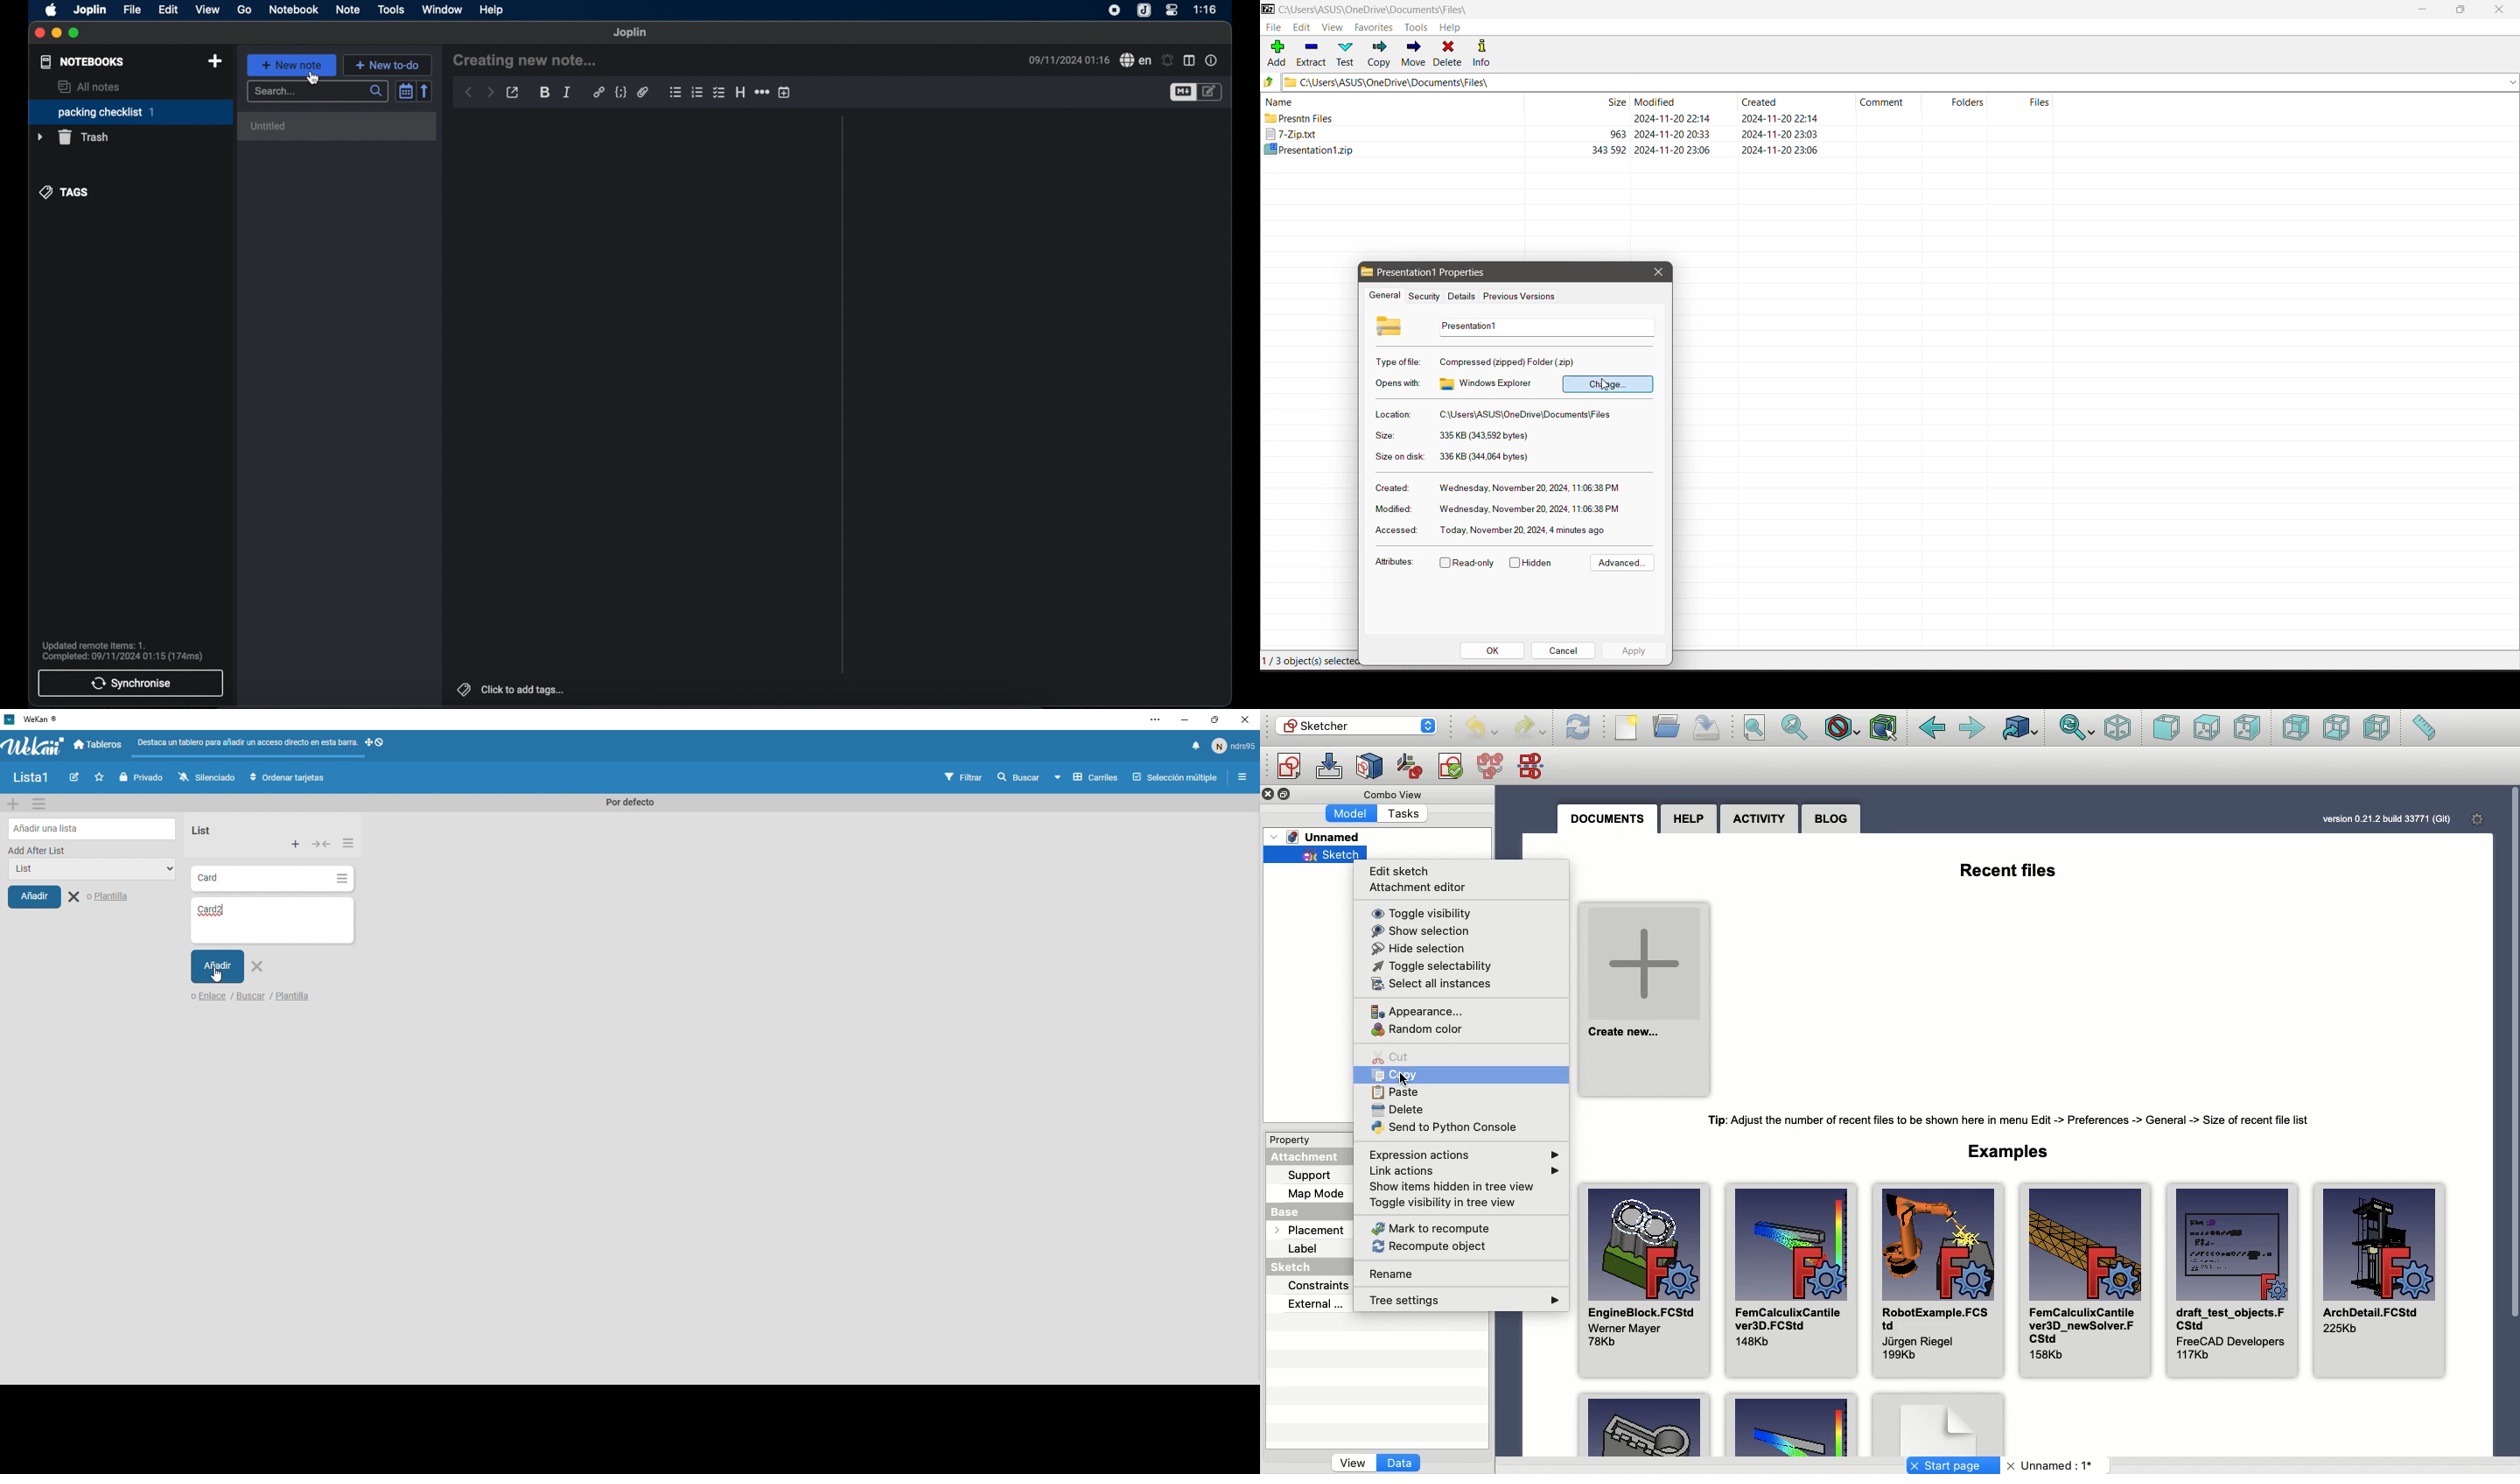  I want to click on Private, so click(143, 777).